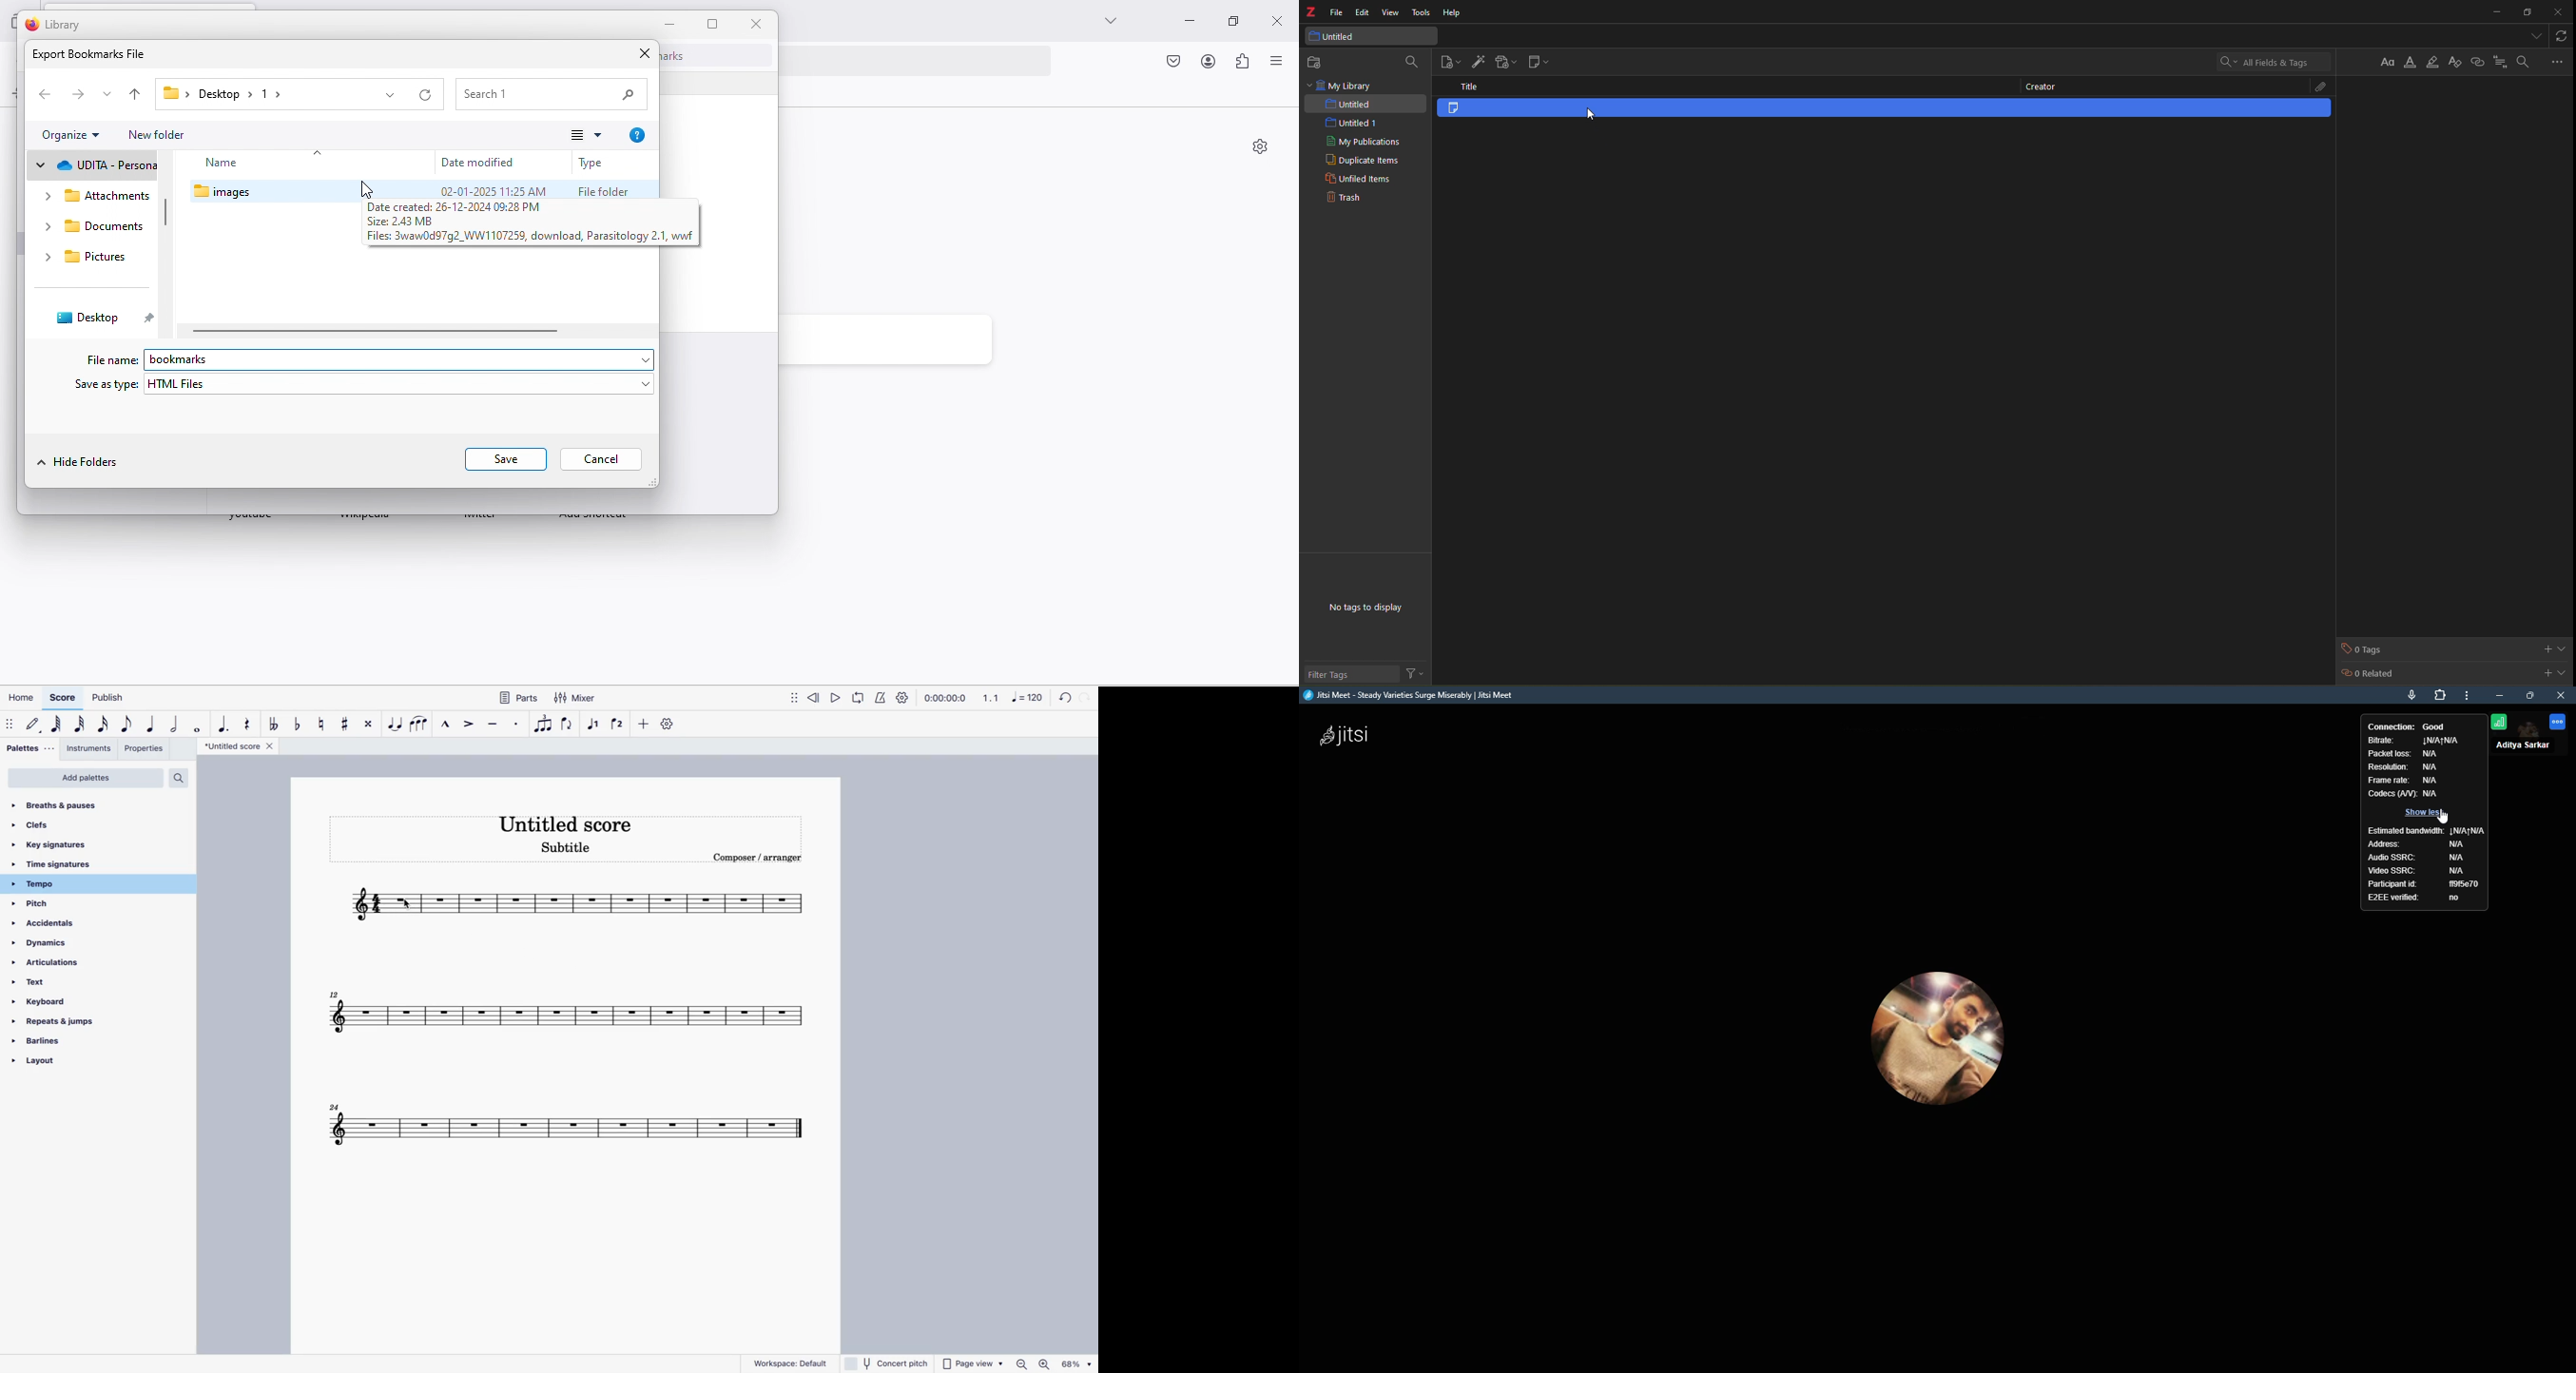 Image resolution: width=2576 pixels, height=1400 pixels. What do you see at coordinates (400, 384) in the screenshot?
I see `html files` at bounding box center [400, 384].